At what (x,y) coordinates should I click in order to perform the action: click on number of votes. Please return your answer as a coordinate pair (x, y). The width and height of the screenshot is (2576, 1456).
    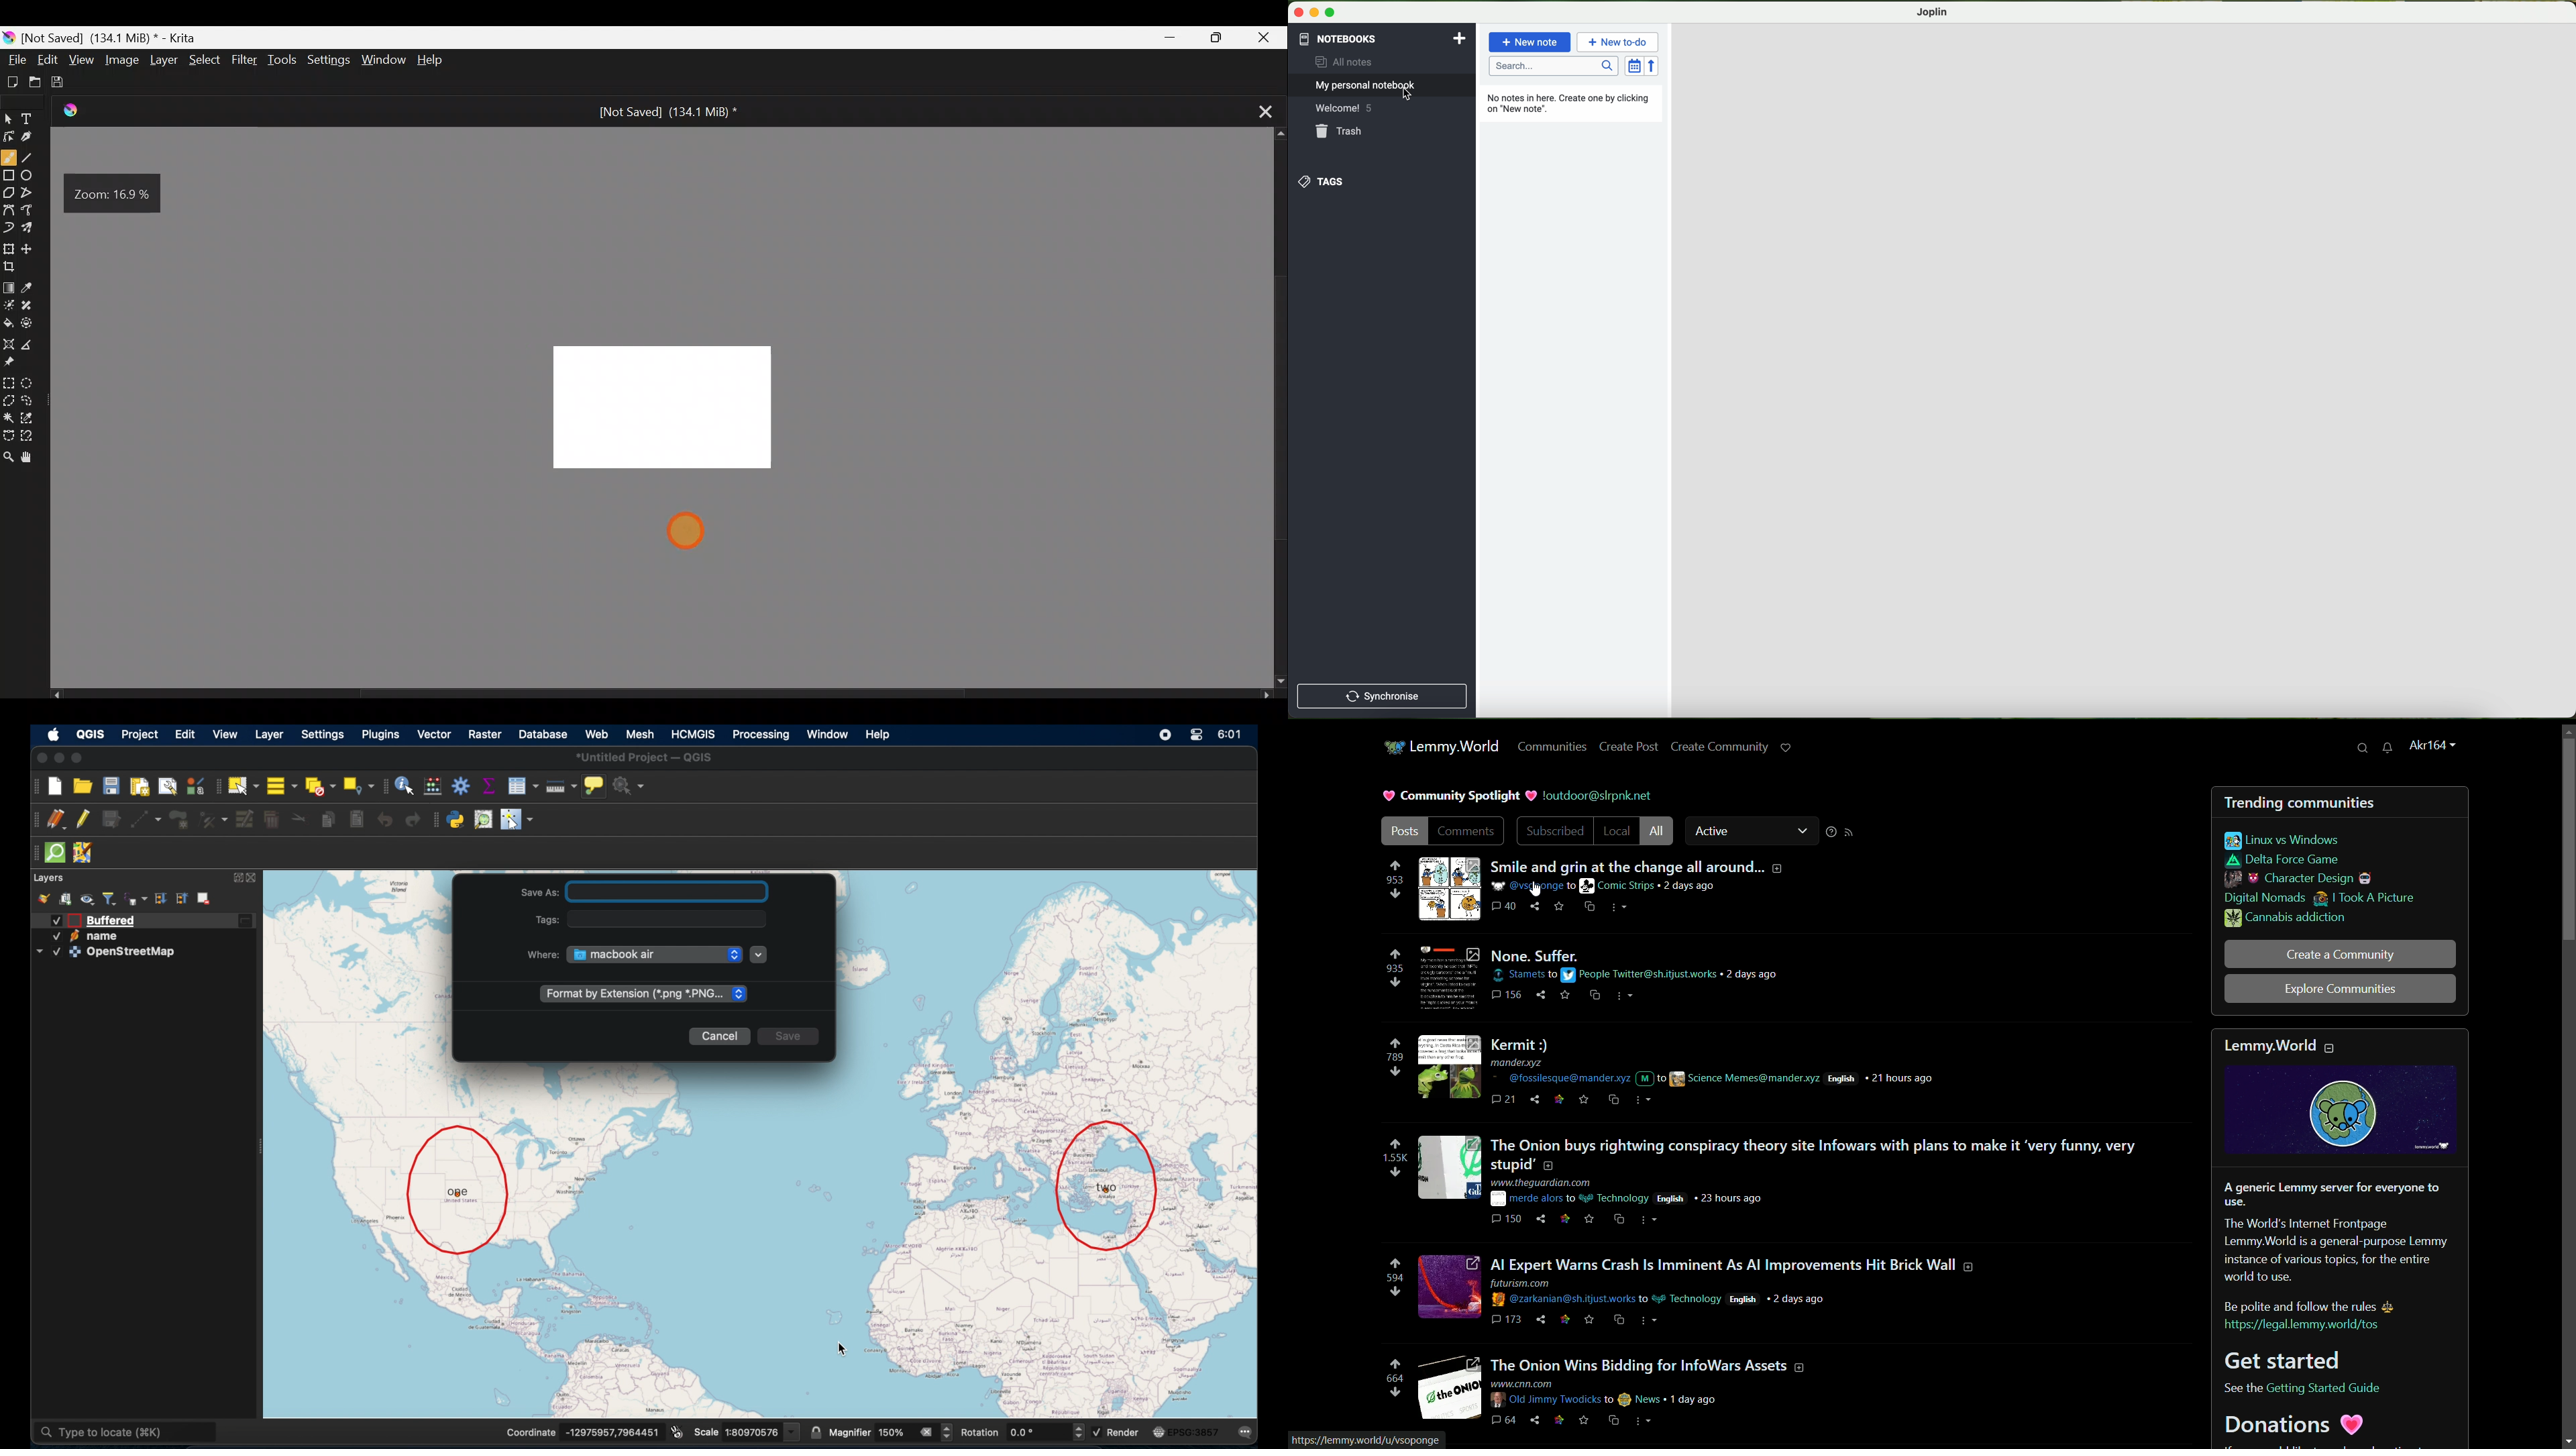
    Looking at the image, I should click on (1396, 1278).